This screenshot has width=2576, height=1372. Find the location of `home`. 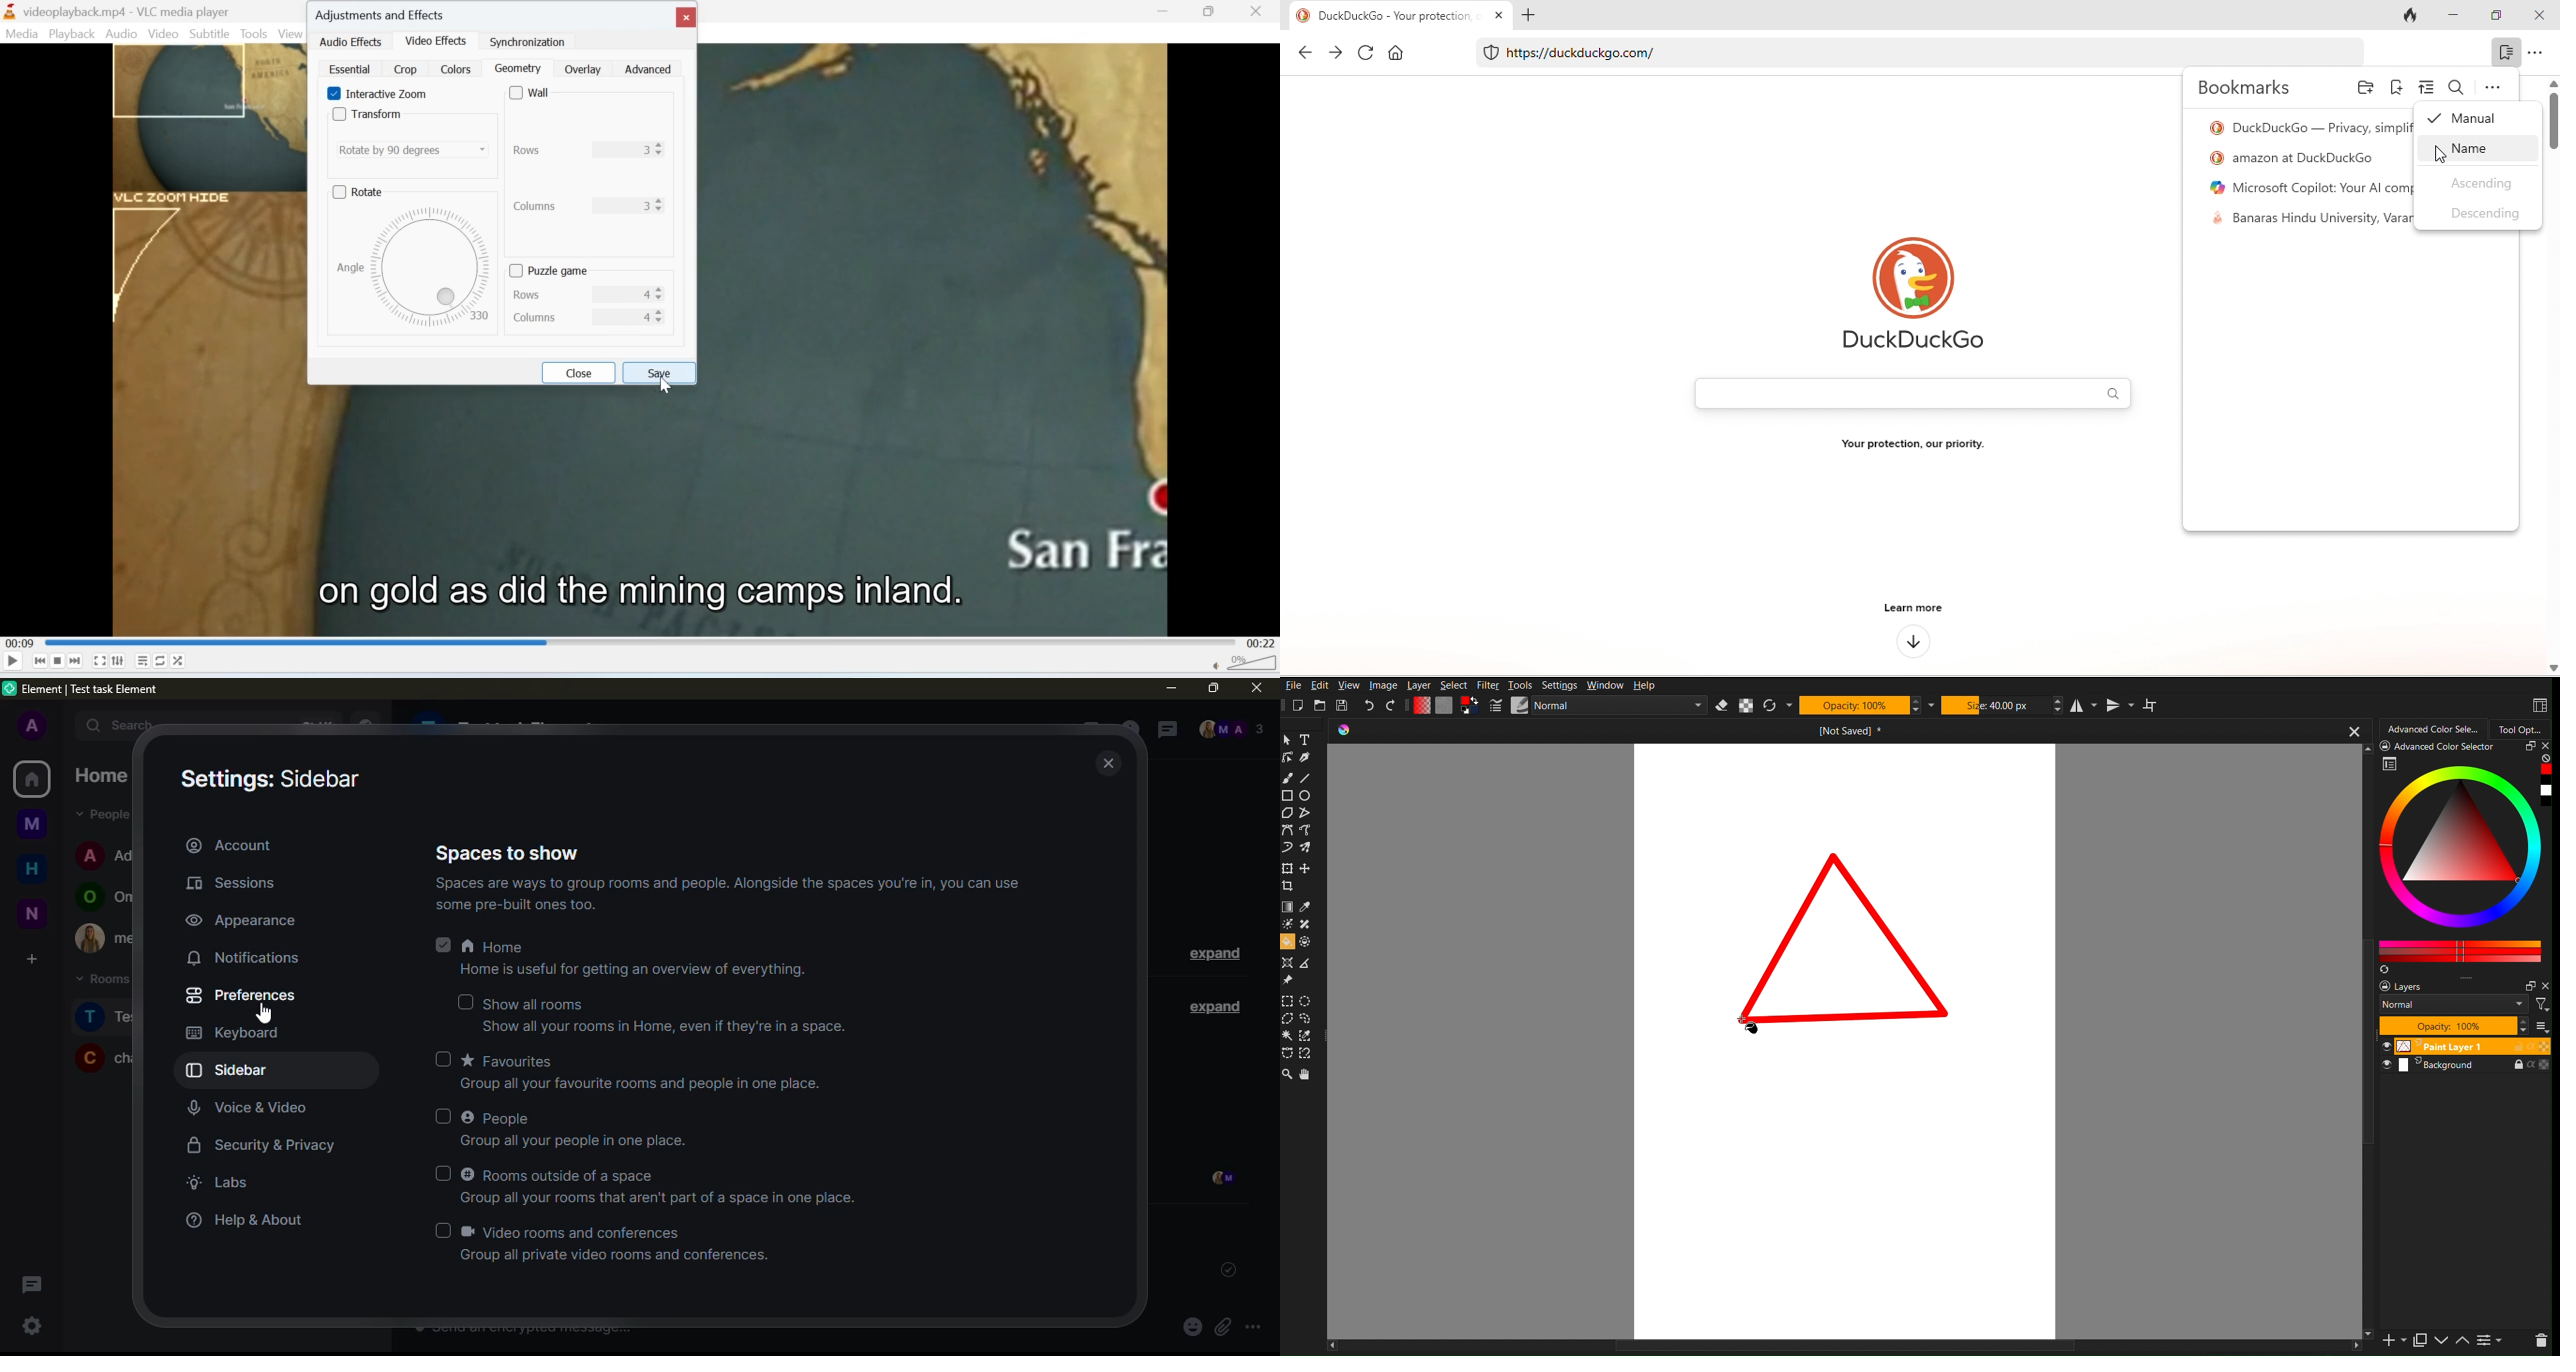

home is located at coordinates (32, 779).